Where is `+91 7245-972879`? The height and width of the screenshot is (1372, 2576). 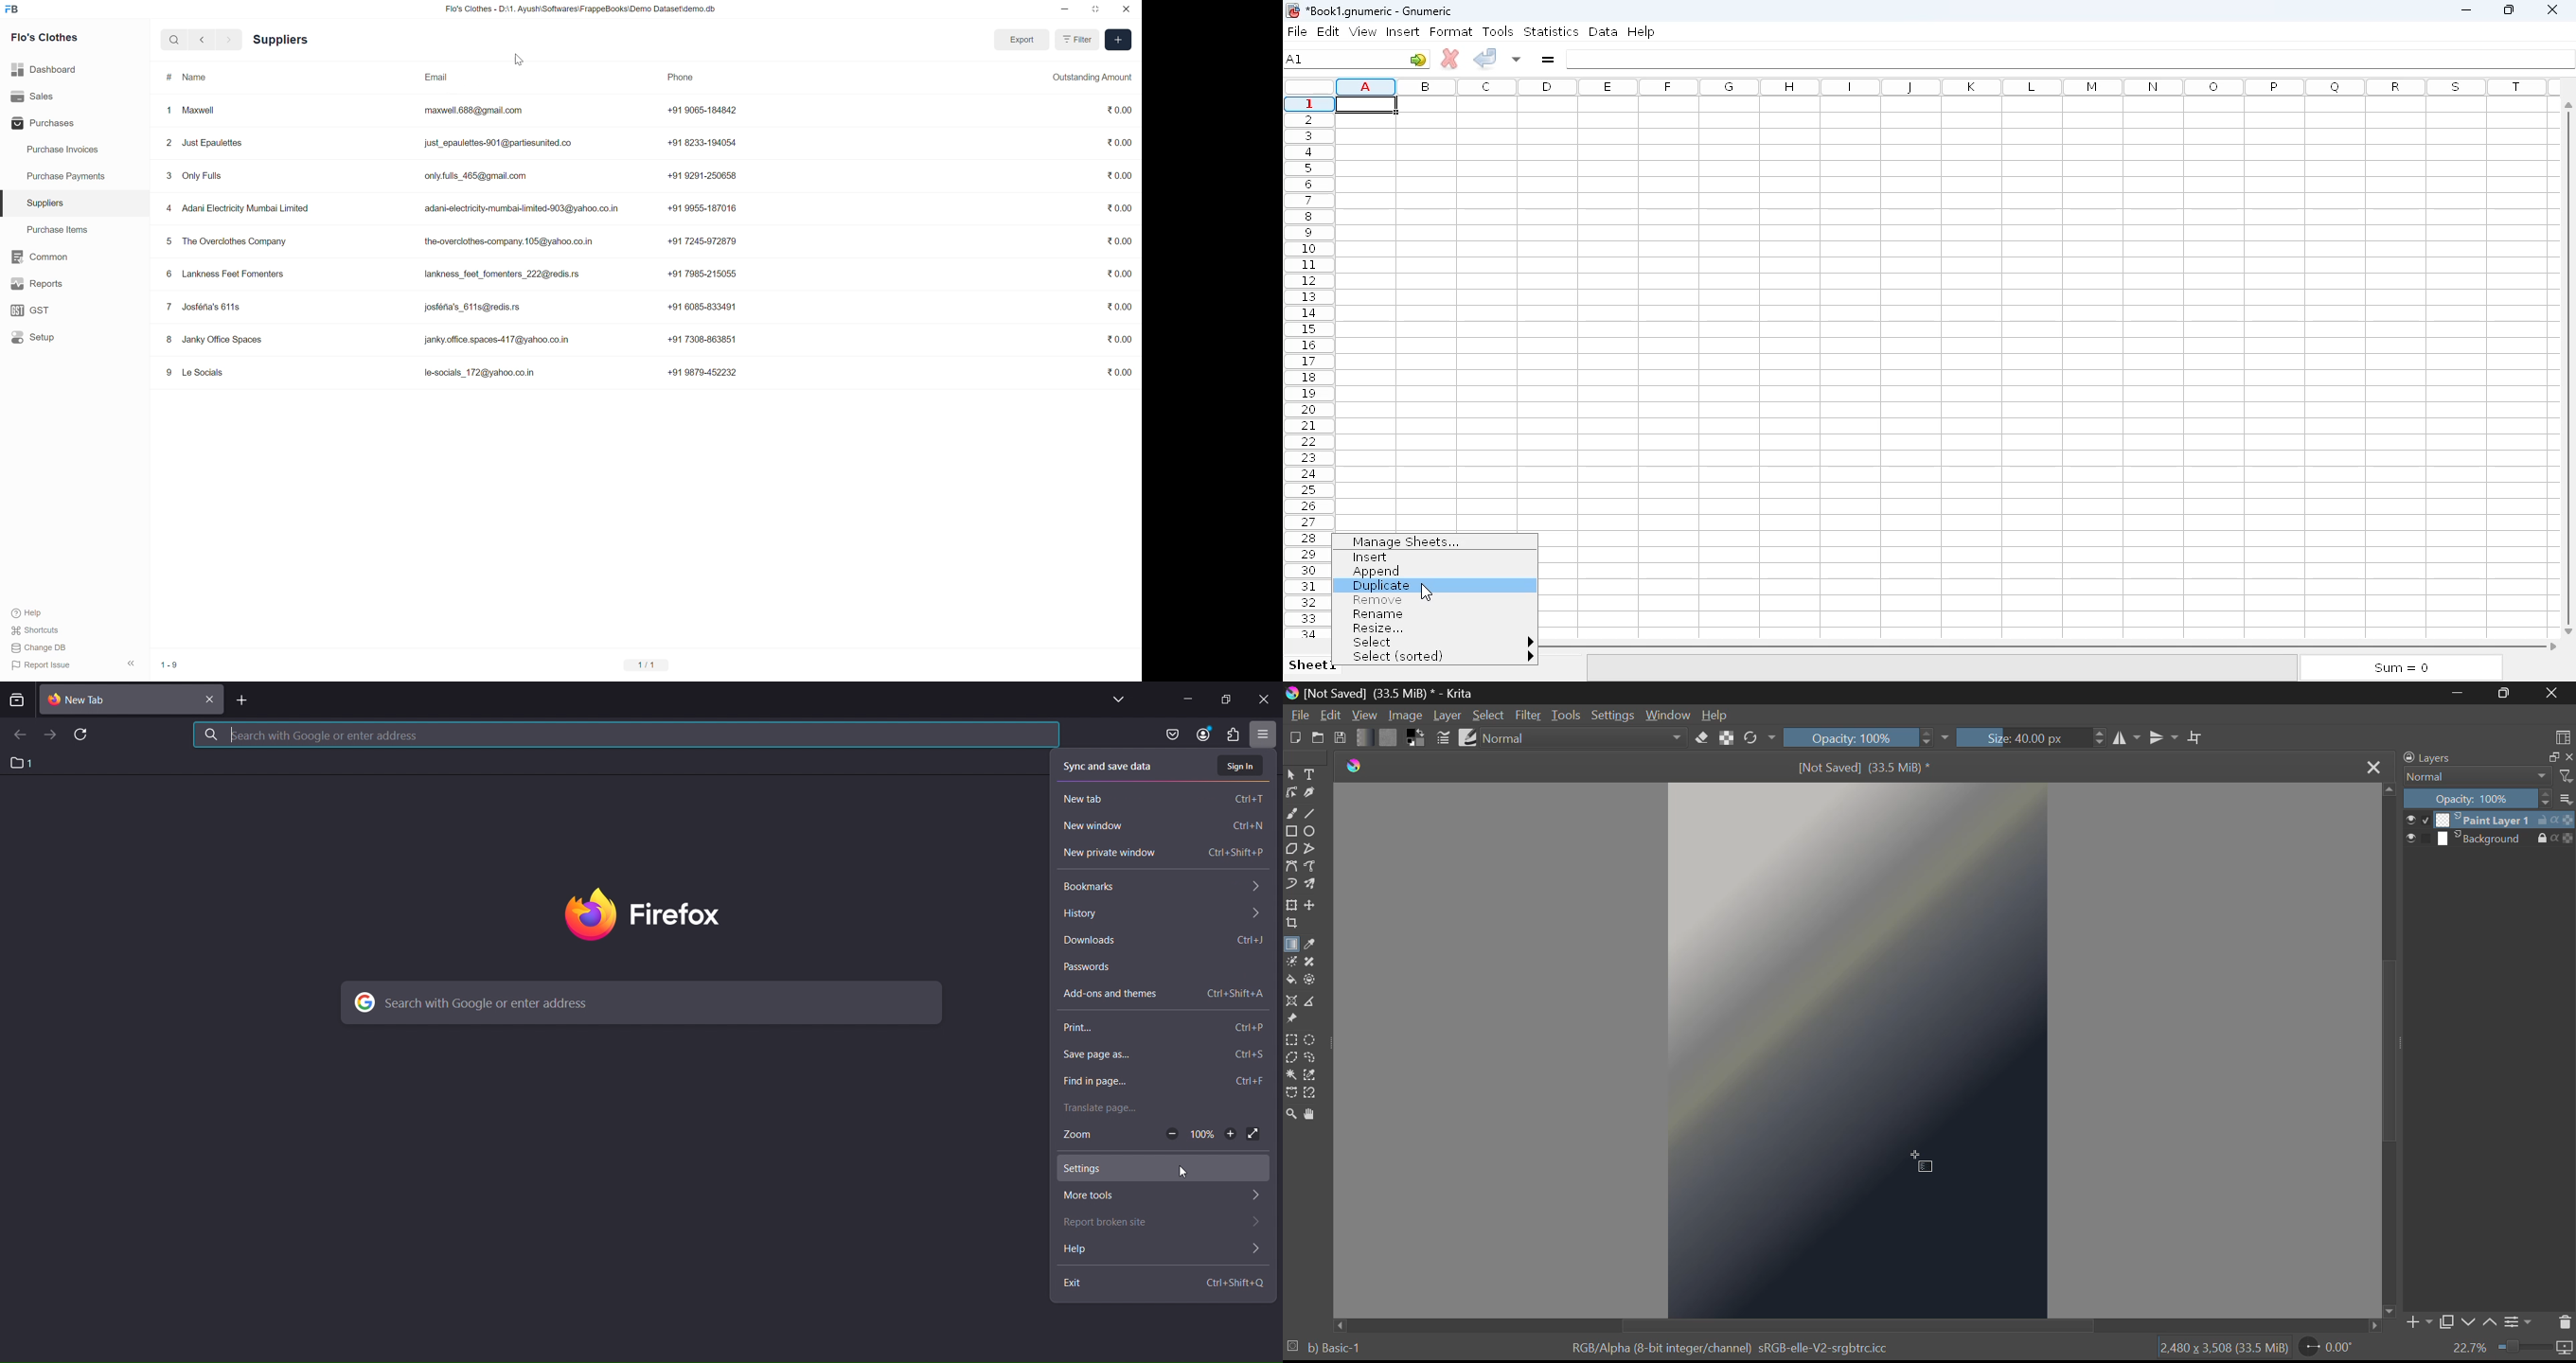 +91 7245-972879 is located at coordinates (703, 241).